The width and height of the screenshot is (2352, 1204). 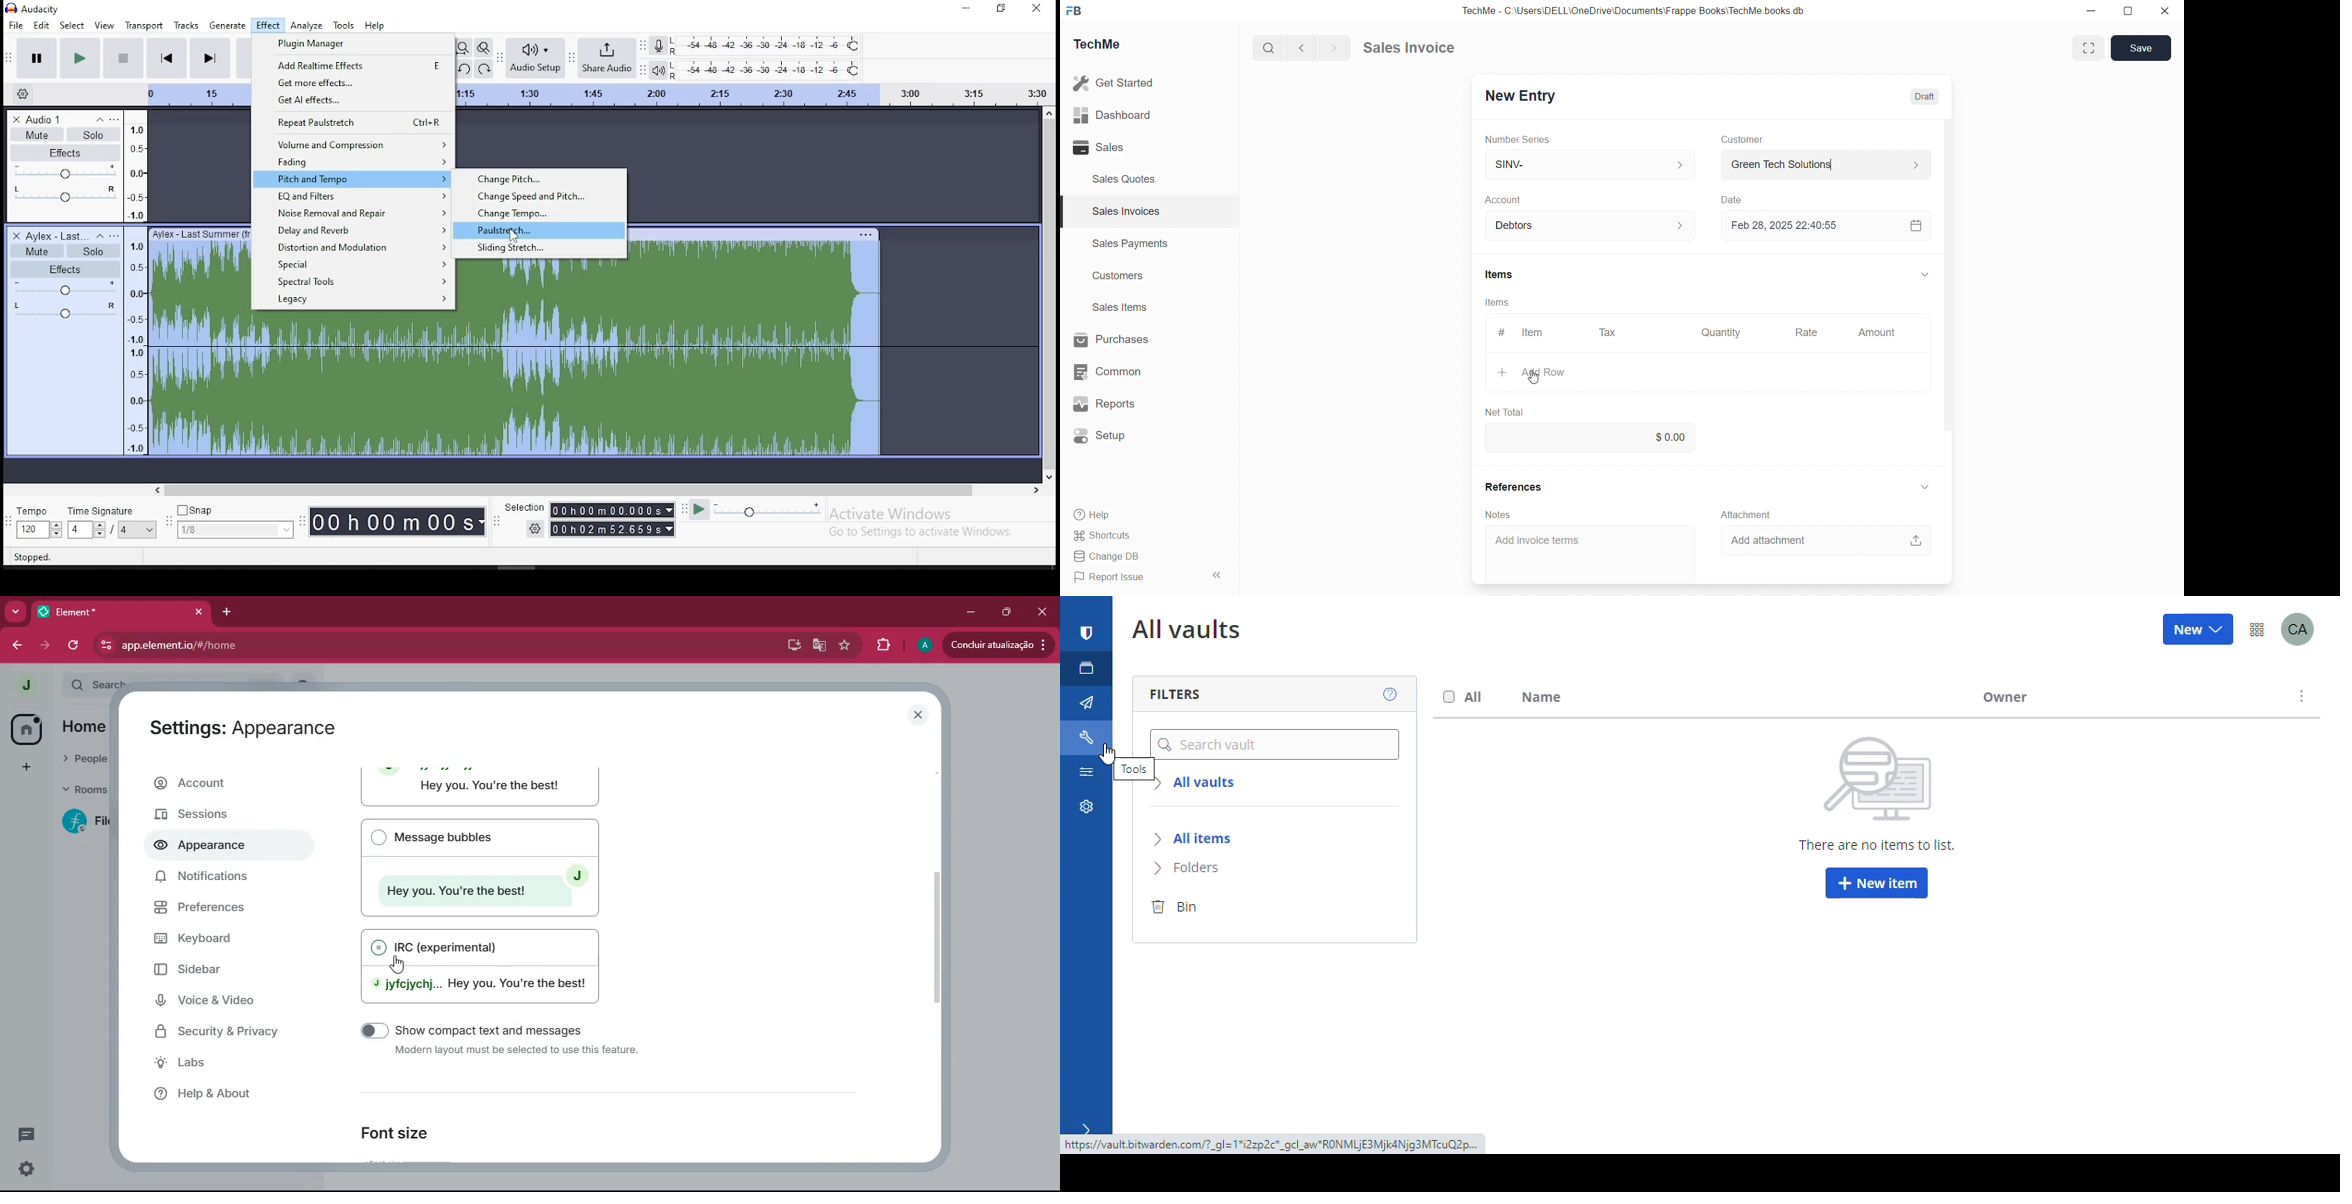 I want to click on noise removal and repair, so click(x=352, y=214).